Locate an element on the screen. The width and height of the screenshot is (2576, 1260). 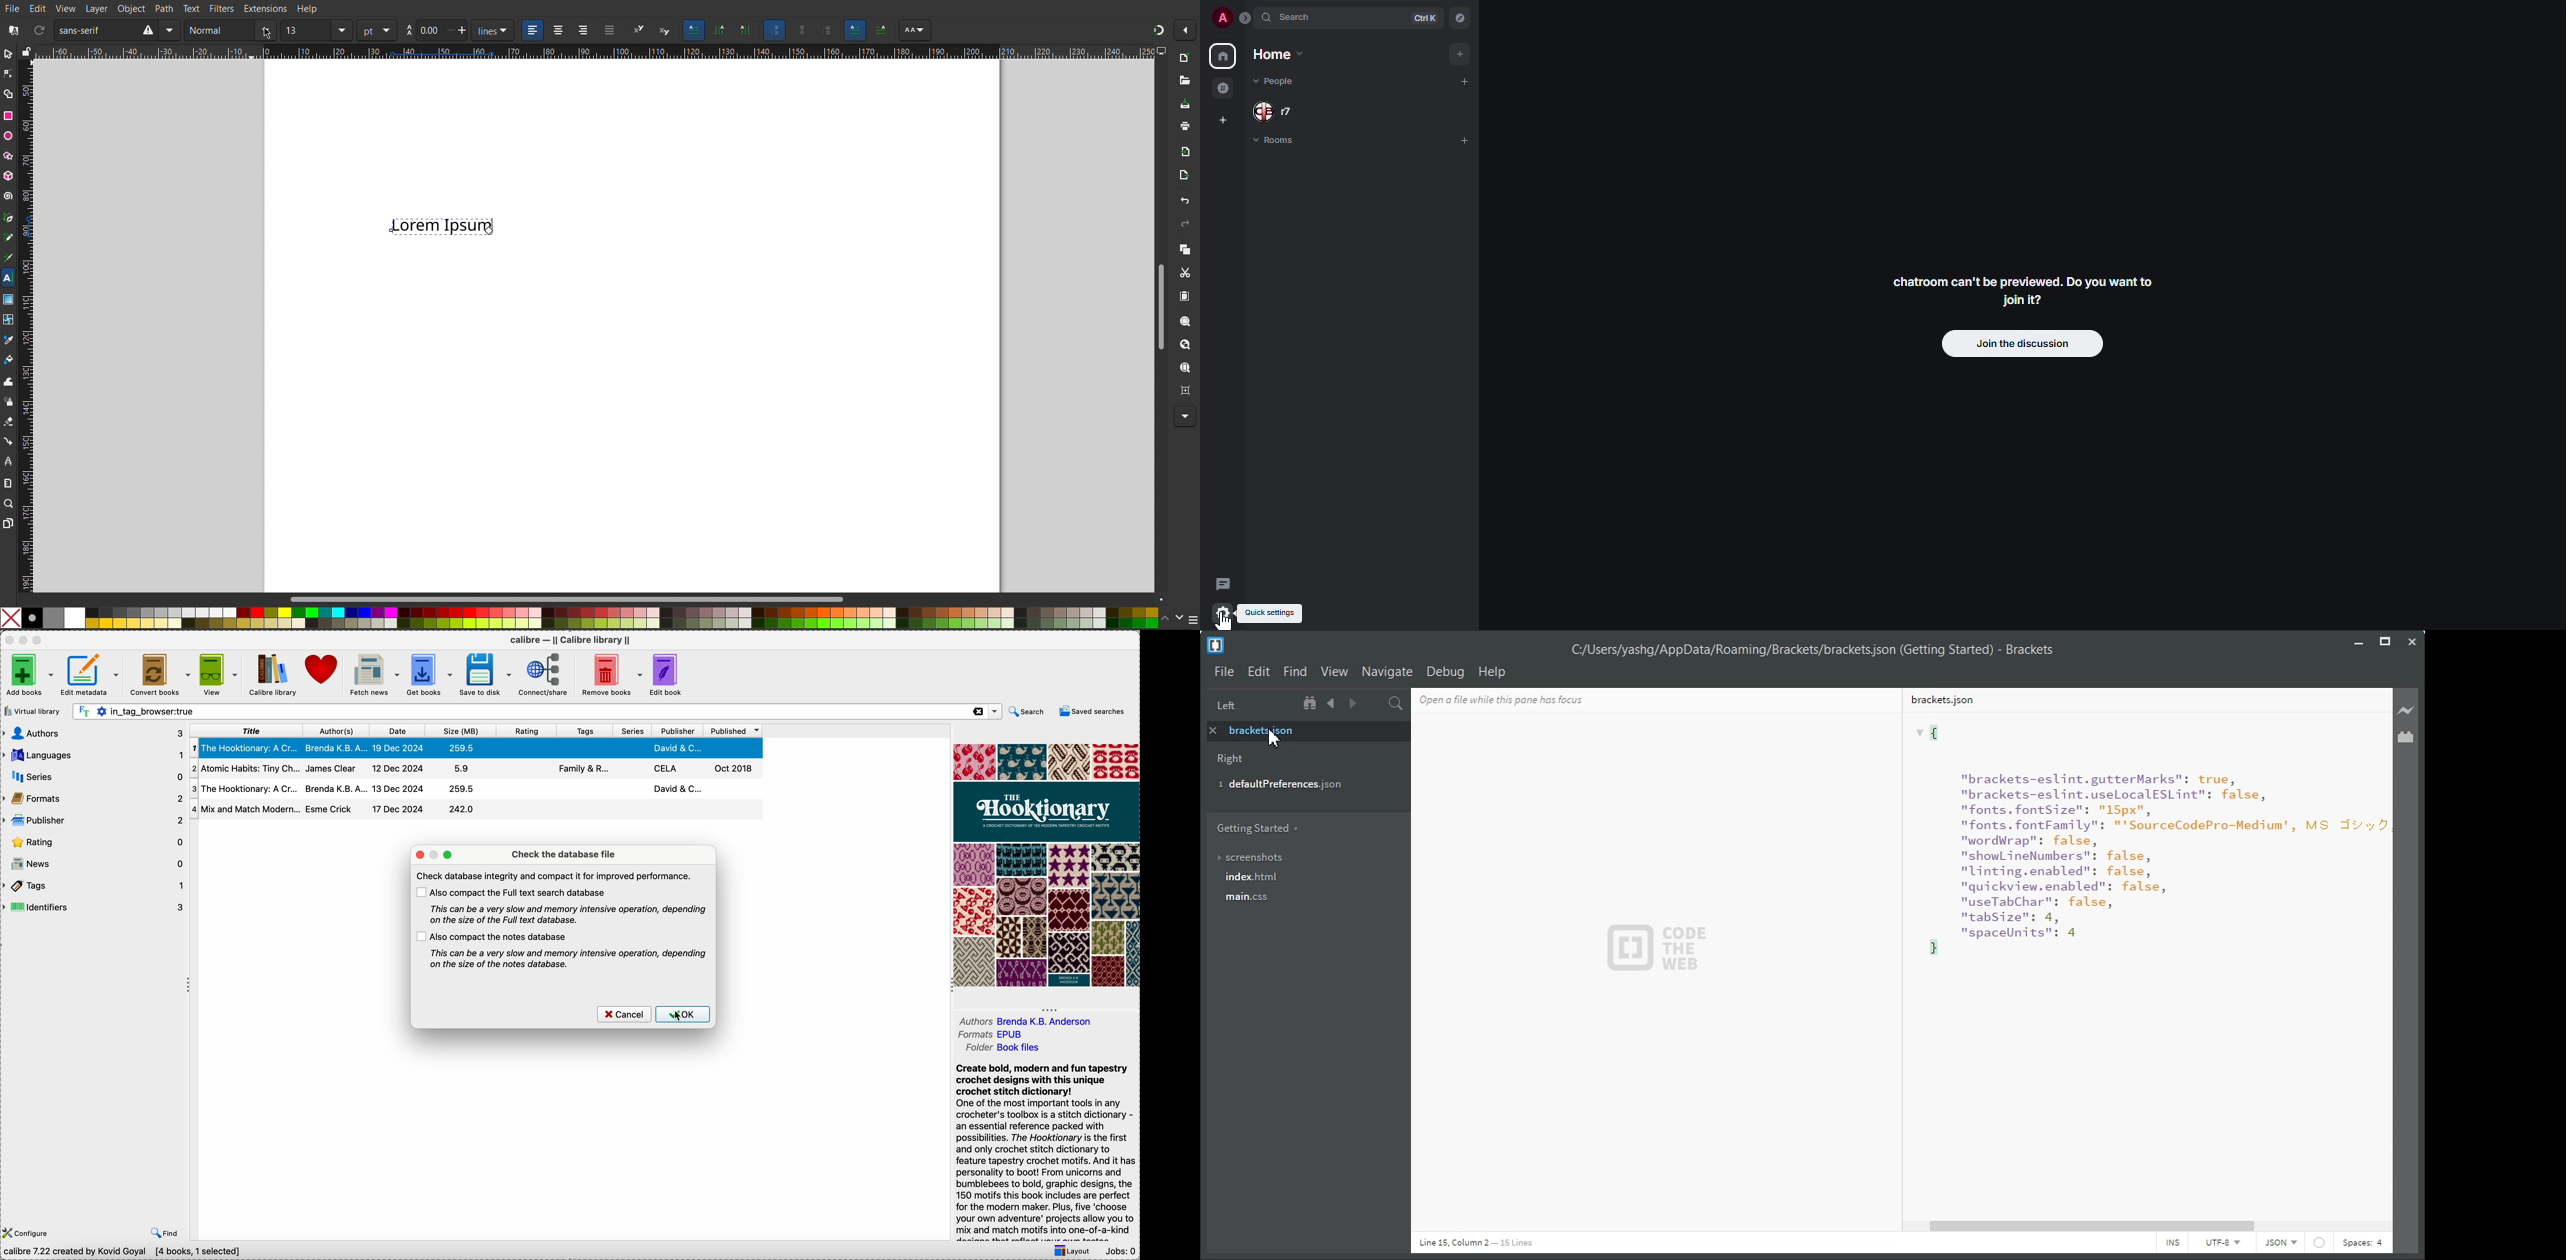
donate is located at coordinates (322, 672).